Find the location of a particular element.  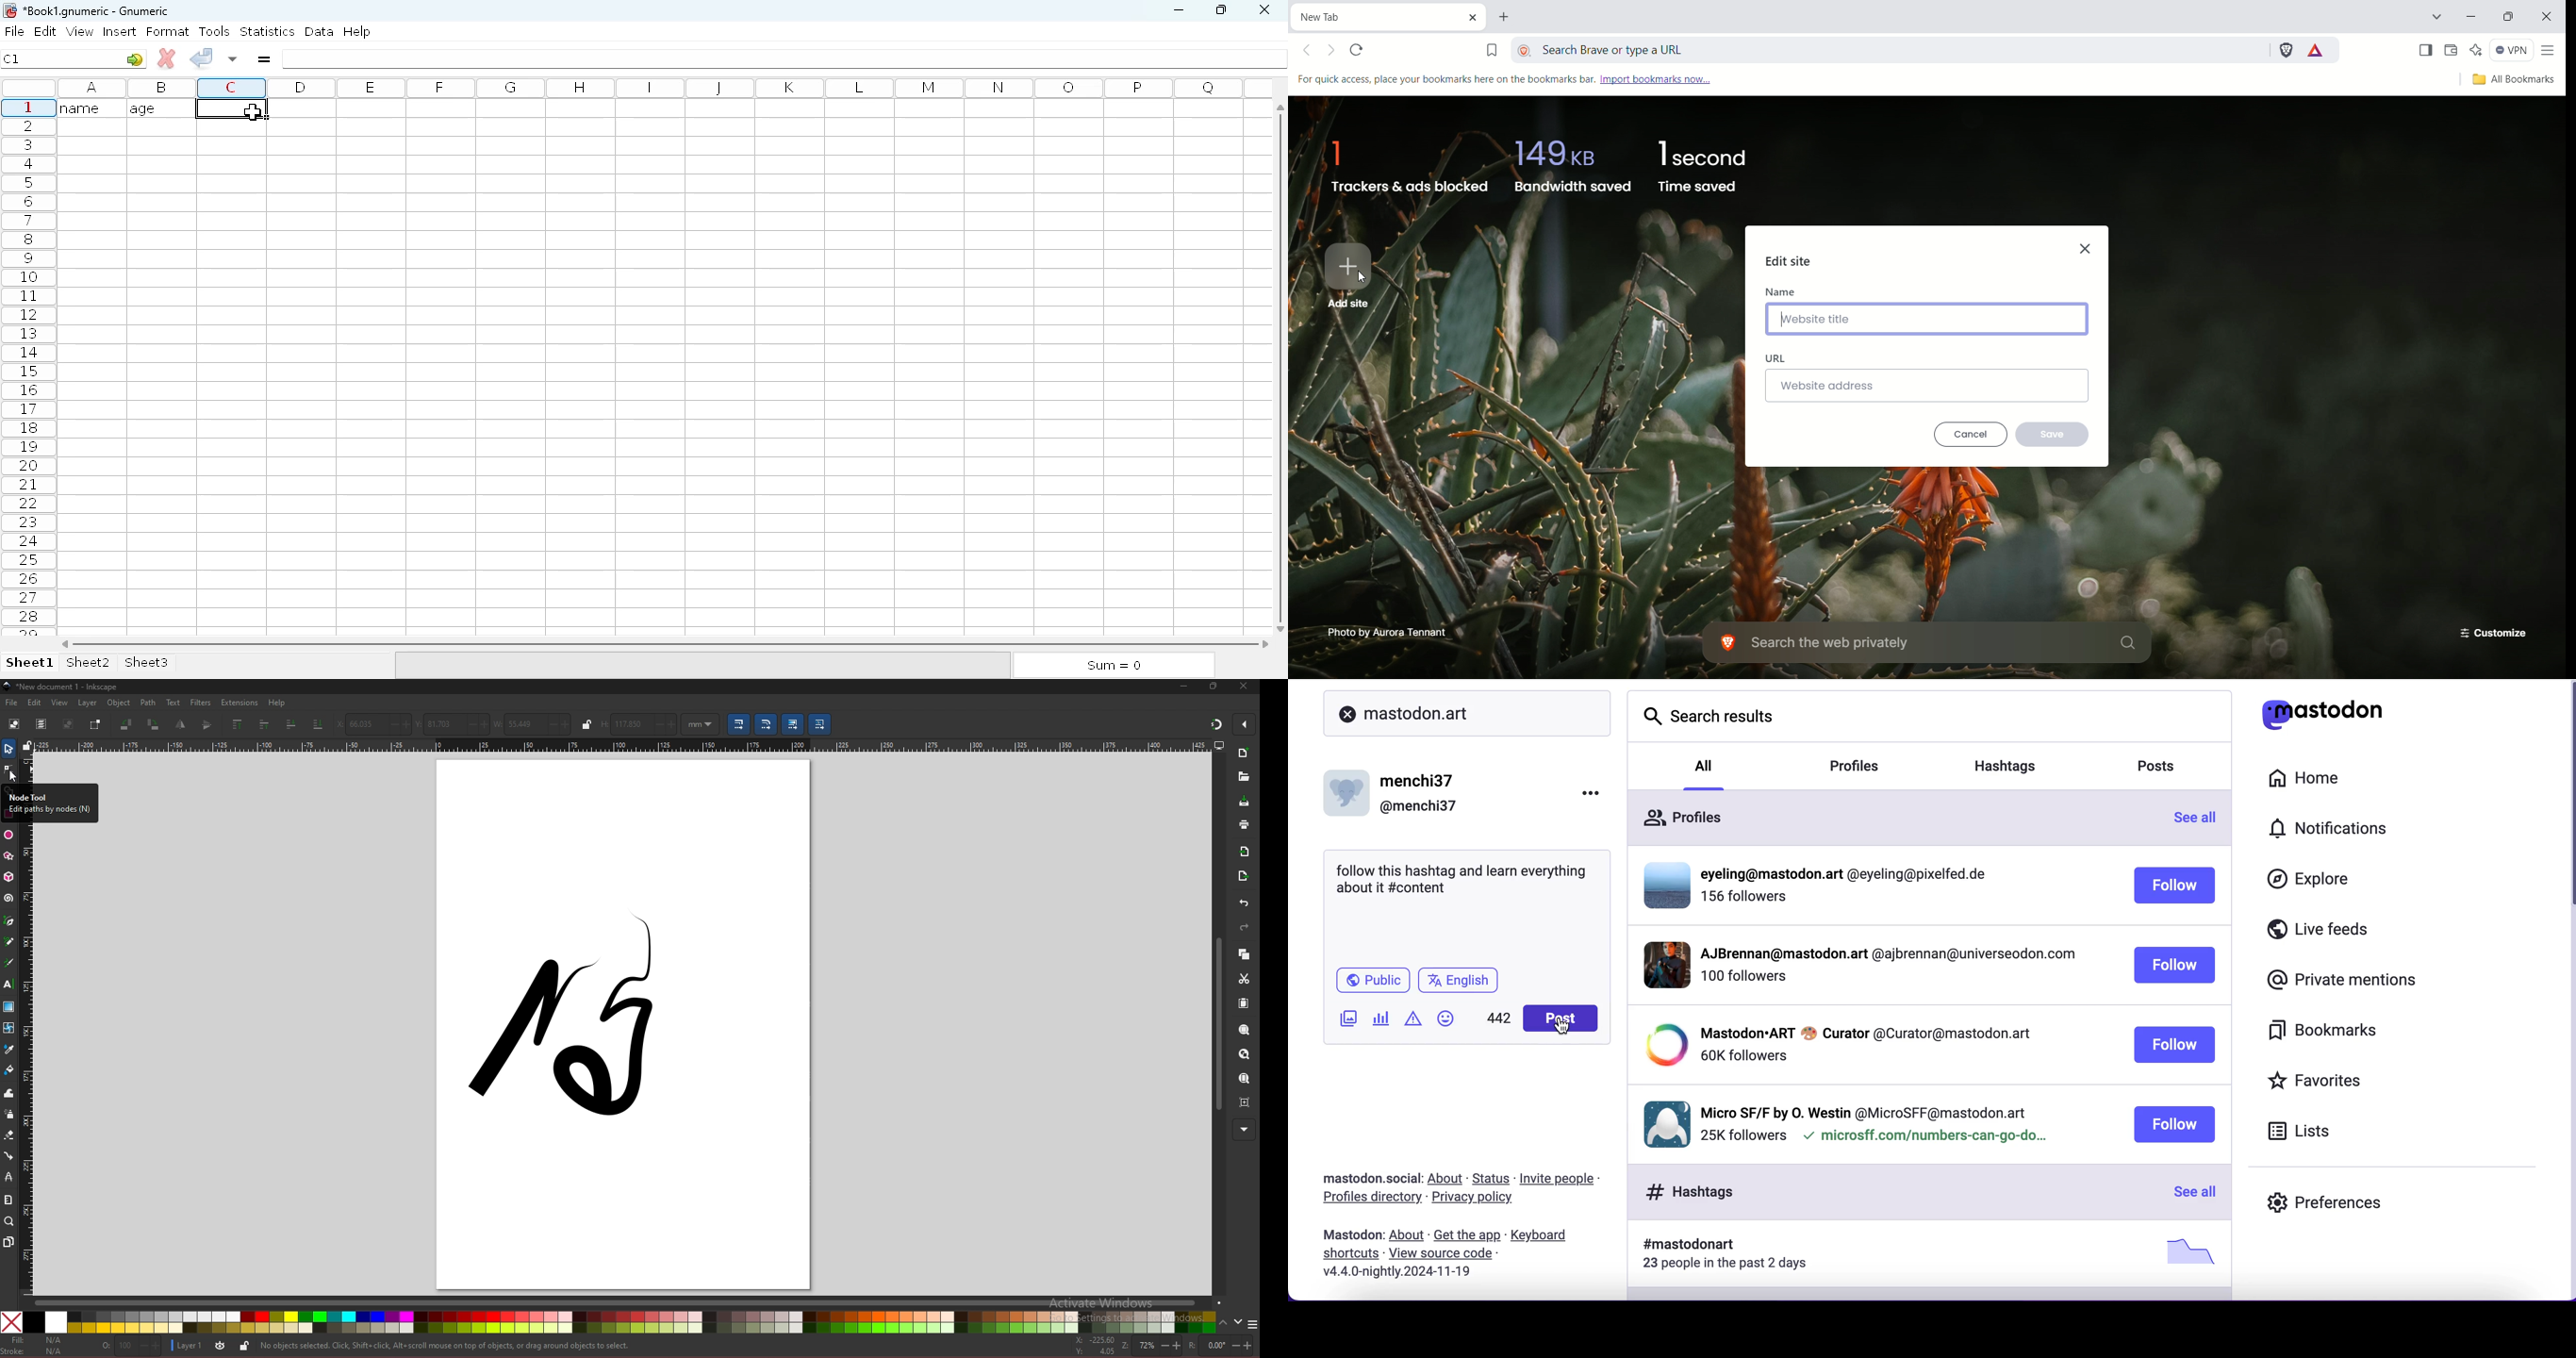

move gradient is located at coordinates (792, 725).